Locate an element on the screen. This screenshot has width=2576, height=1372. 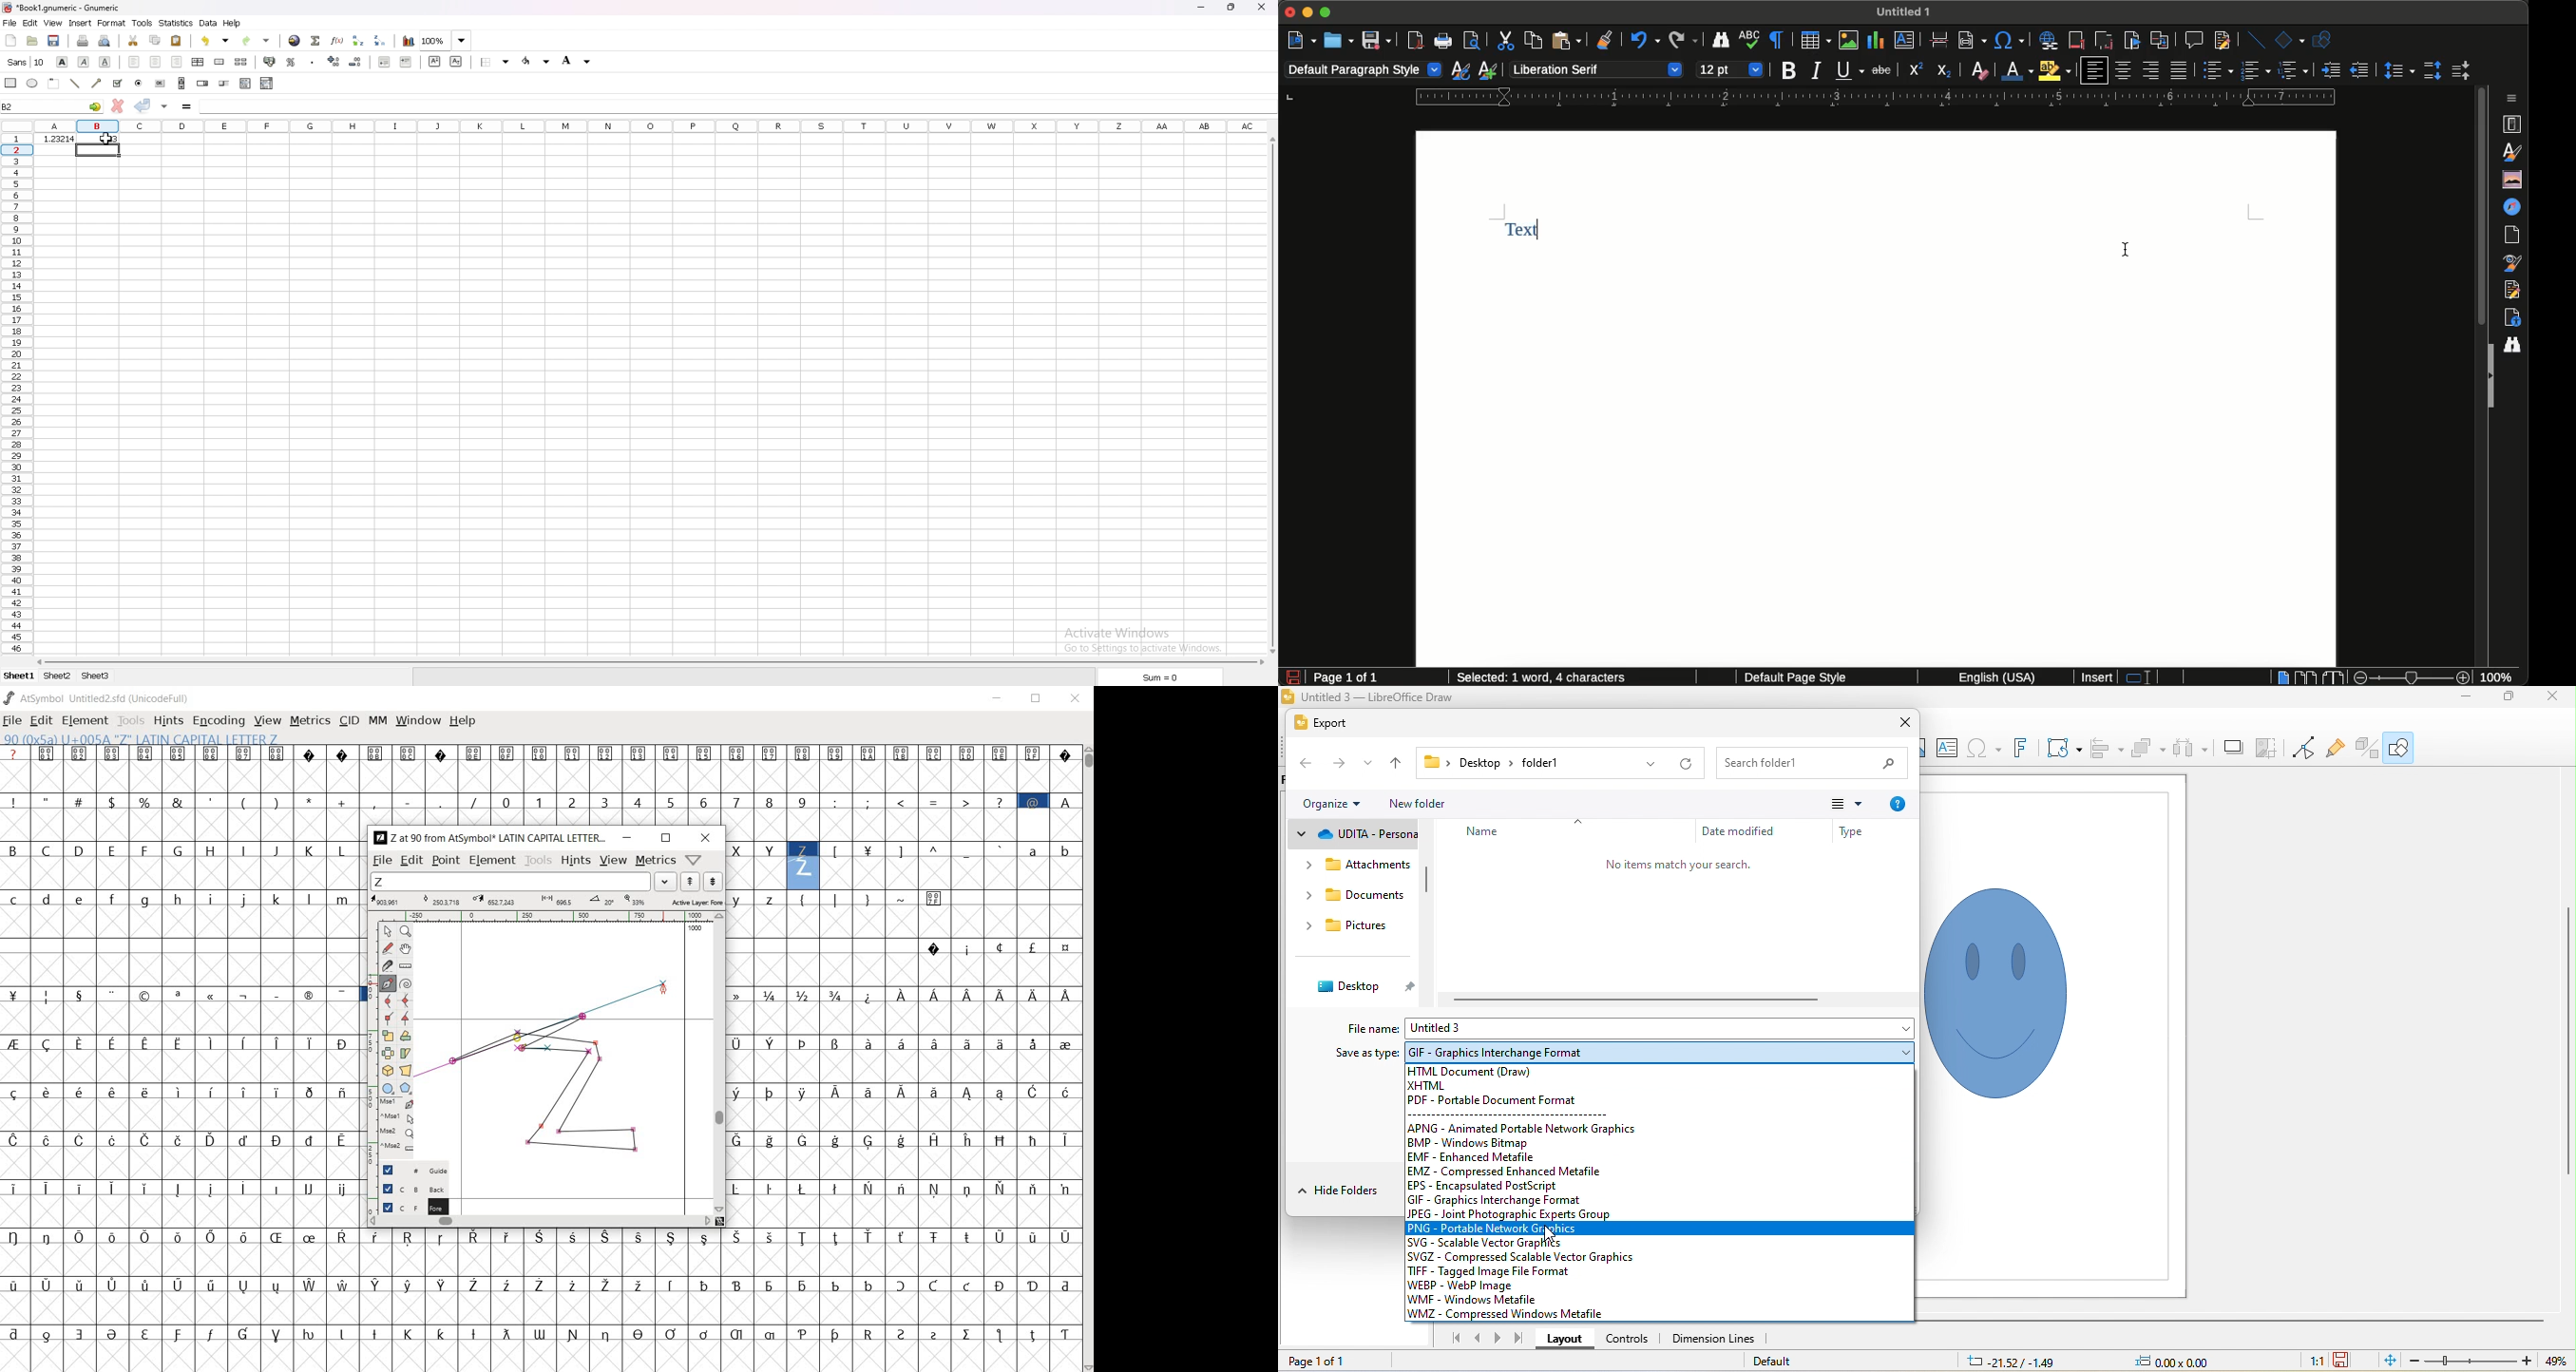
Undo is located at coordinates (1643, 43).